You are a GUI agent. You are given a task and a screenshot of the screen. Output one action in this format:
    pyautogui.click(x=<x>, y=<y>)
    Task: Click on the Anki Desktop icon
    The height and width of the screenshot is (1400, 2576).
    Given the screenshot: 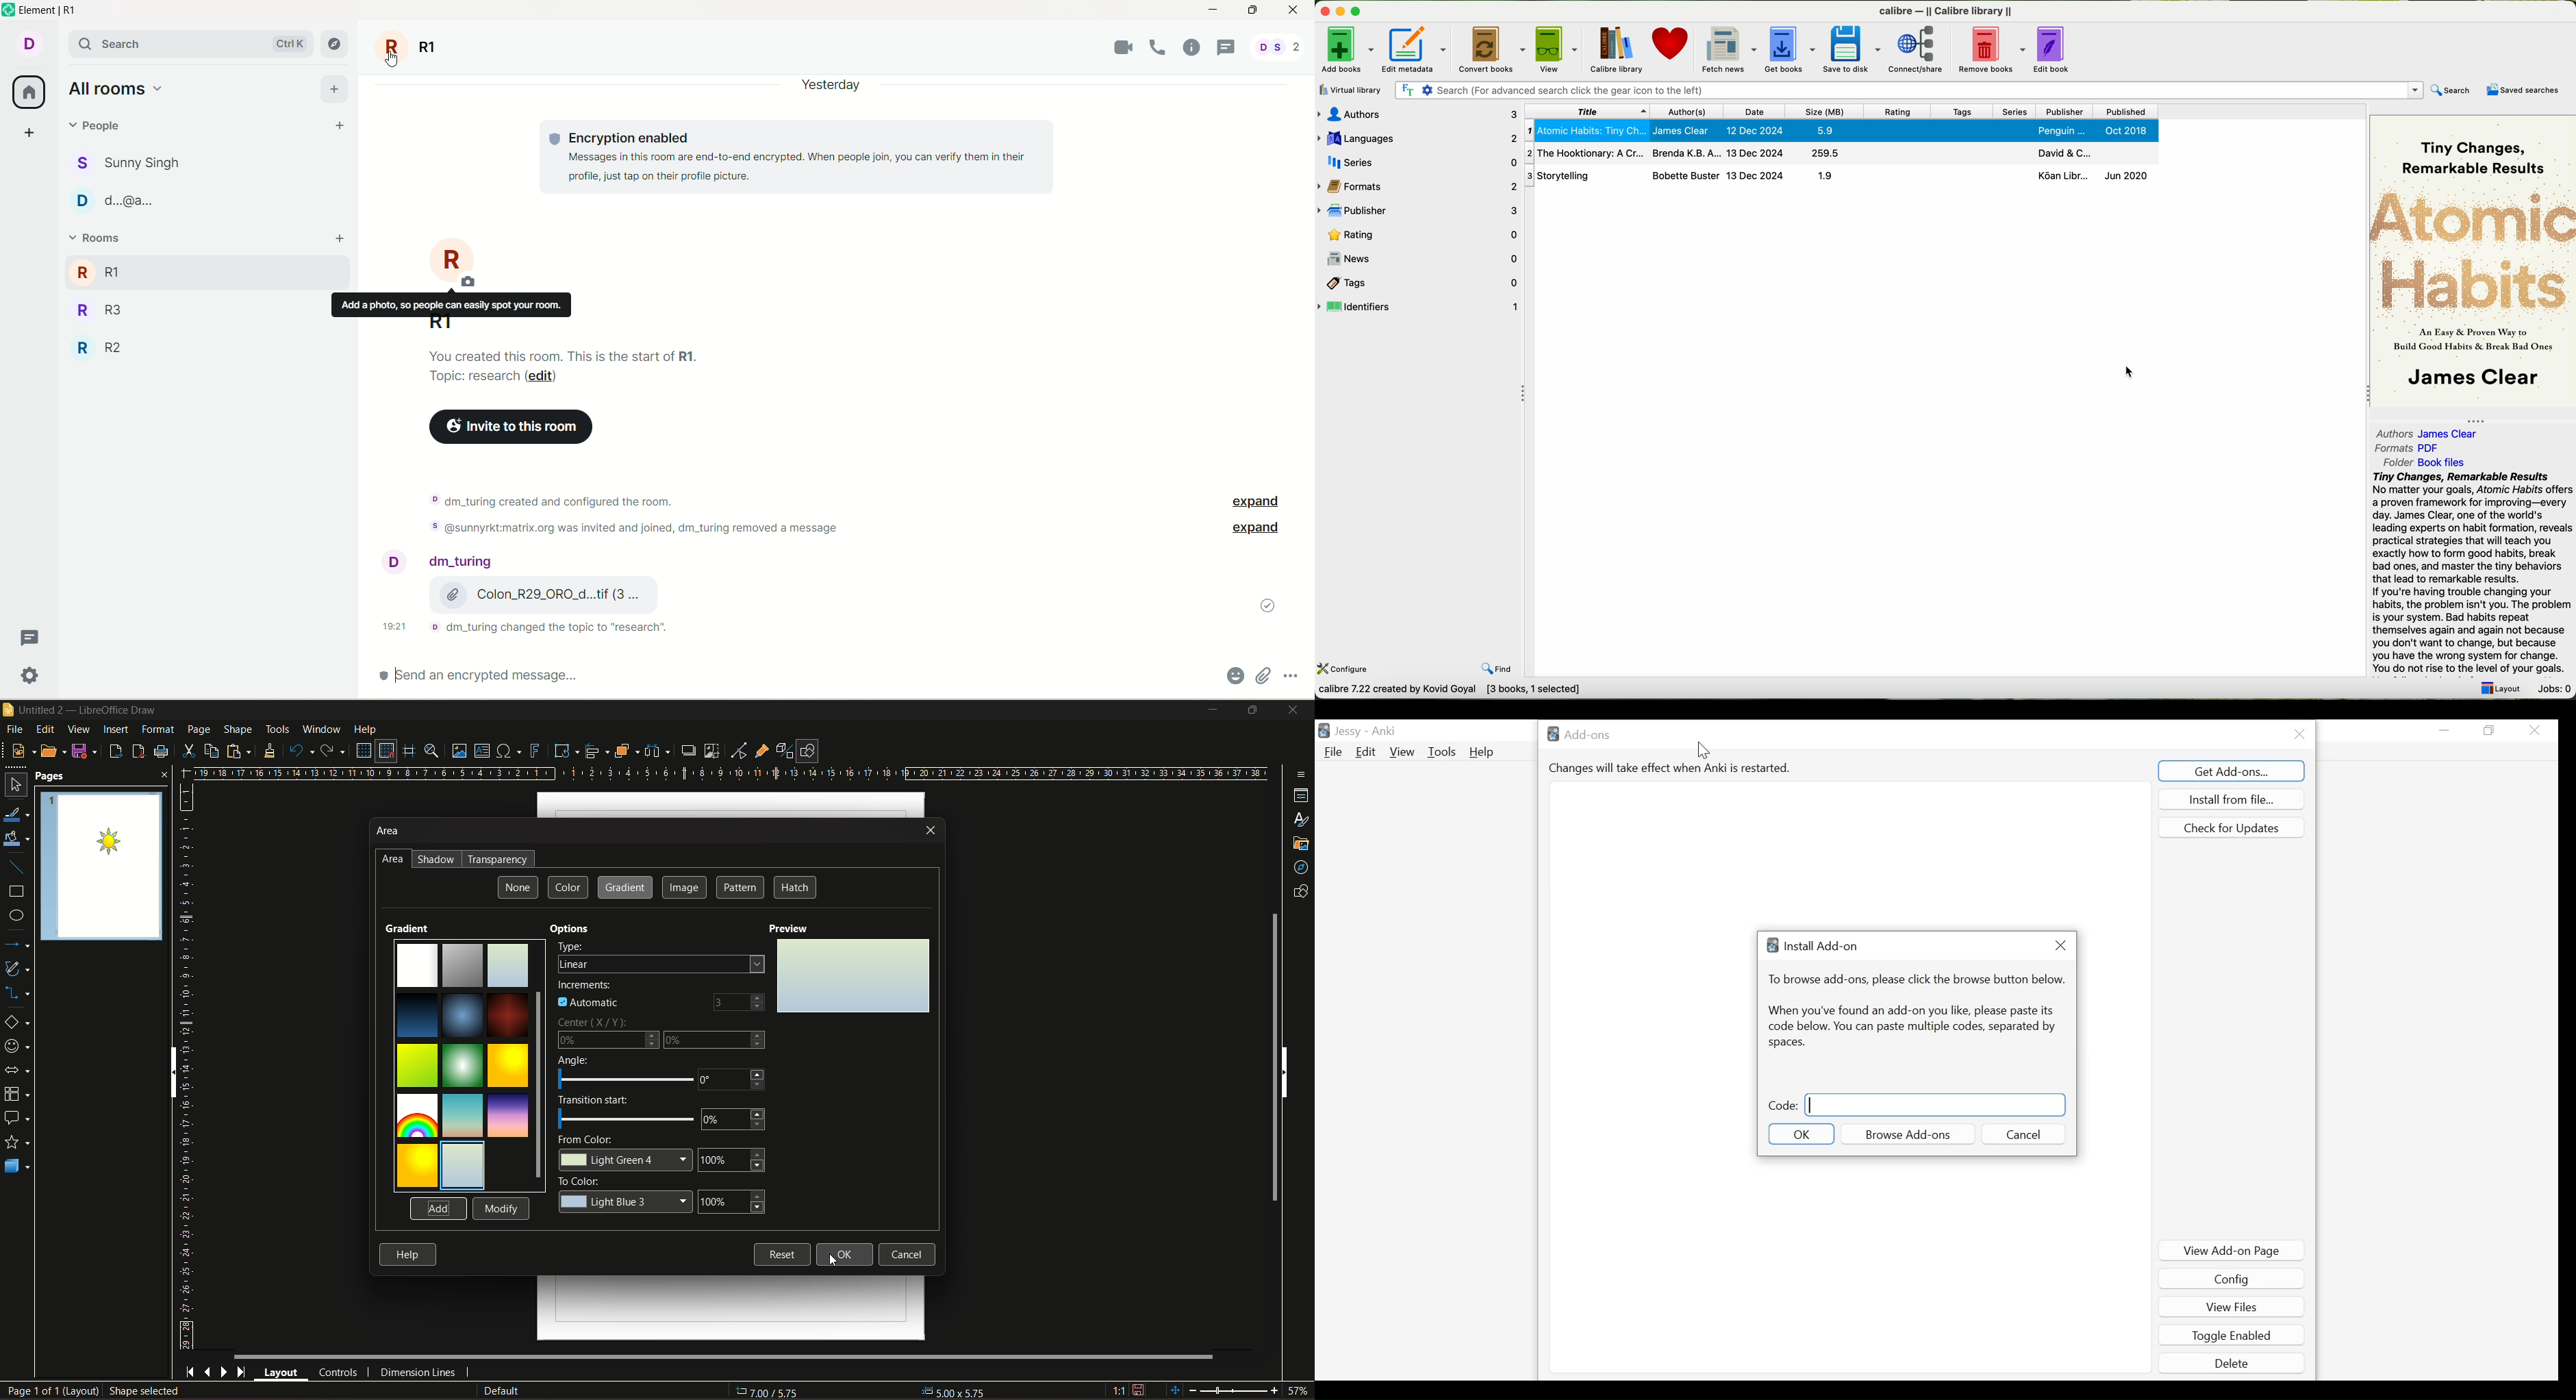 What is the action you would take?
    pyautogui.click(x=1324, y=731)
    